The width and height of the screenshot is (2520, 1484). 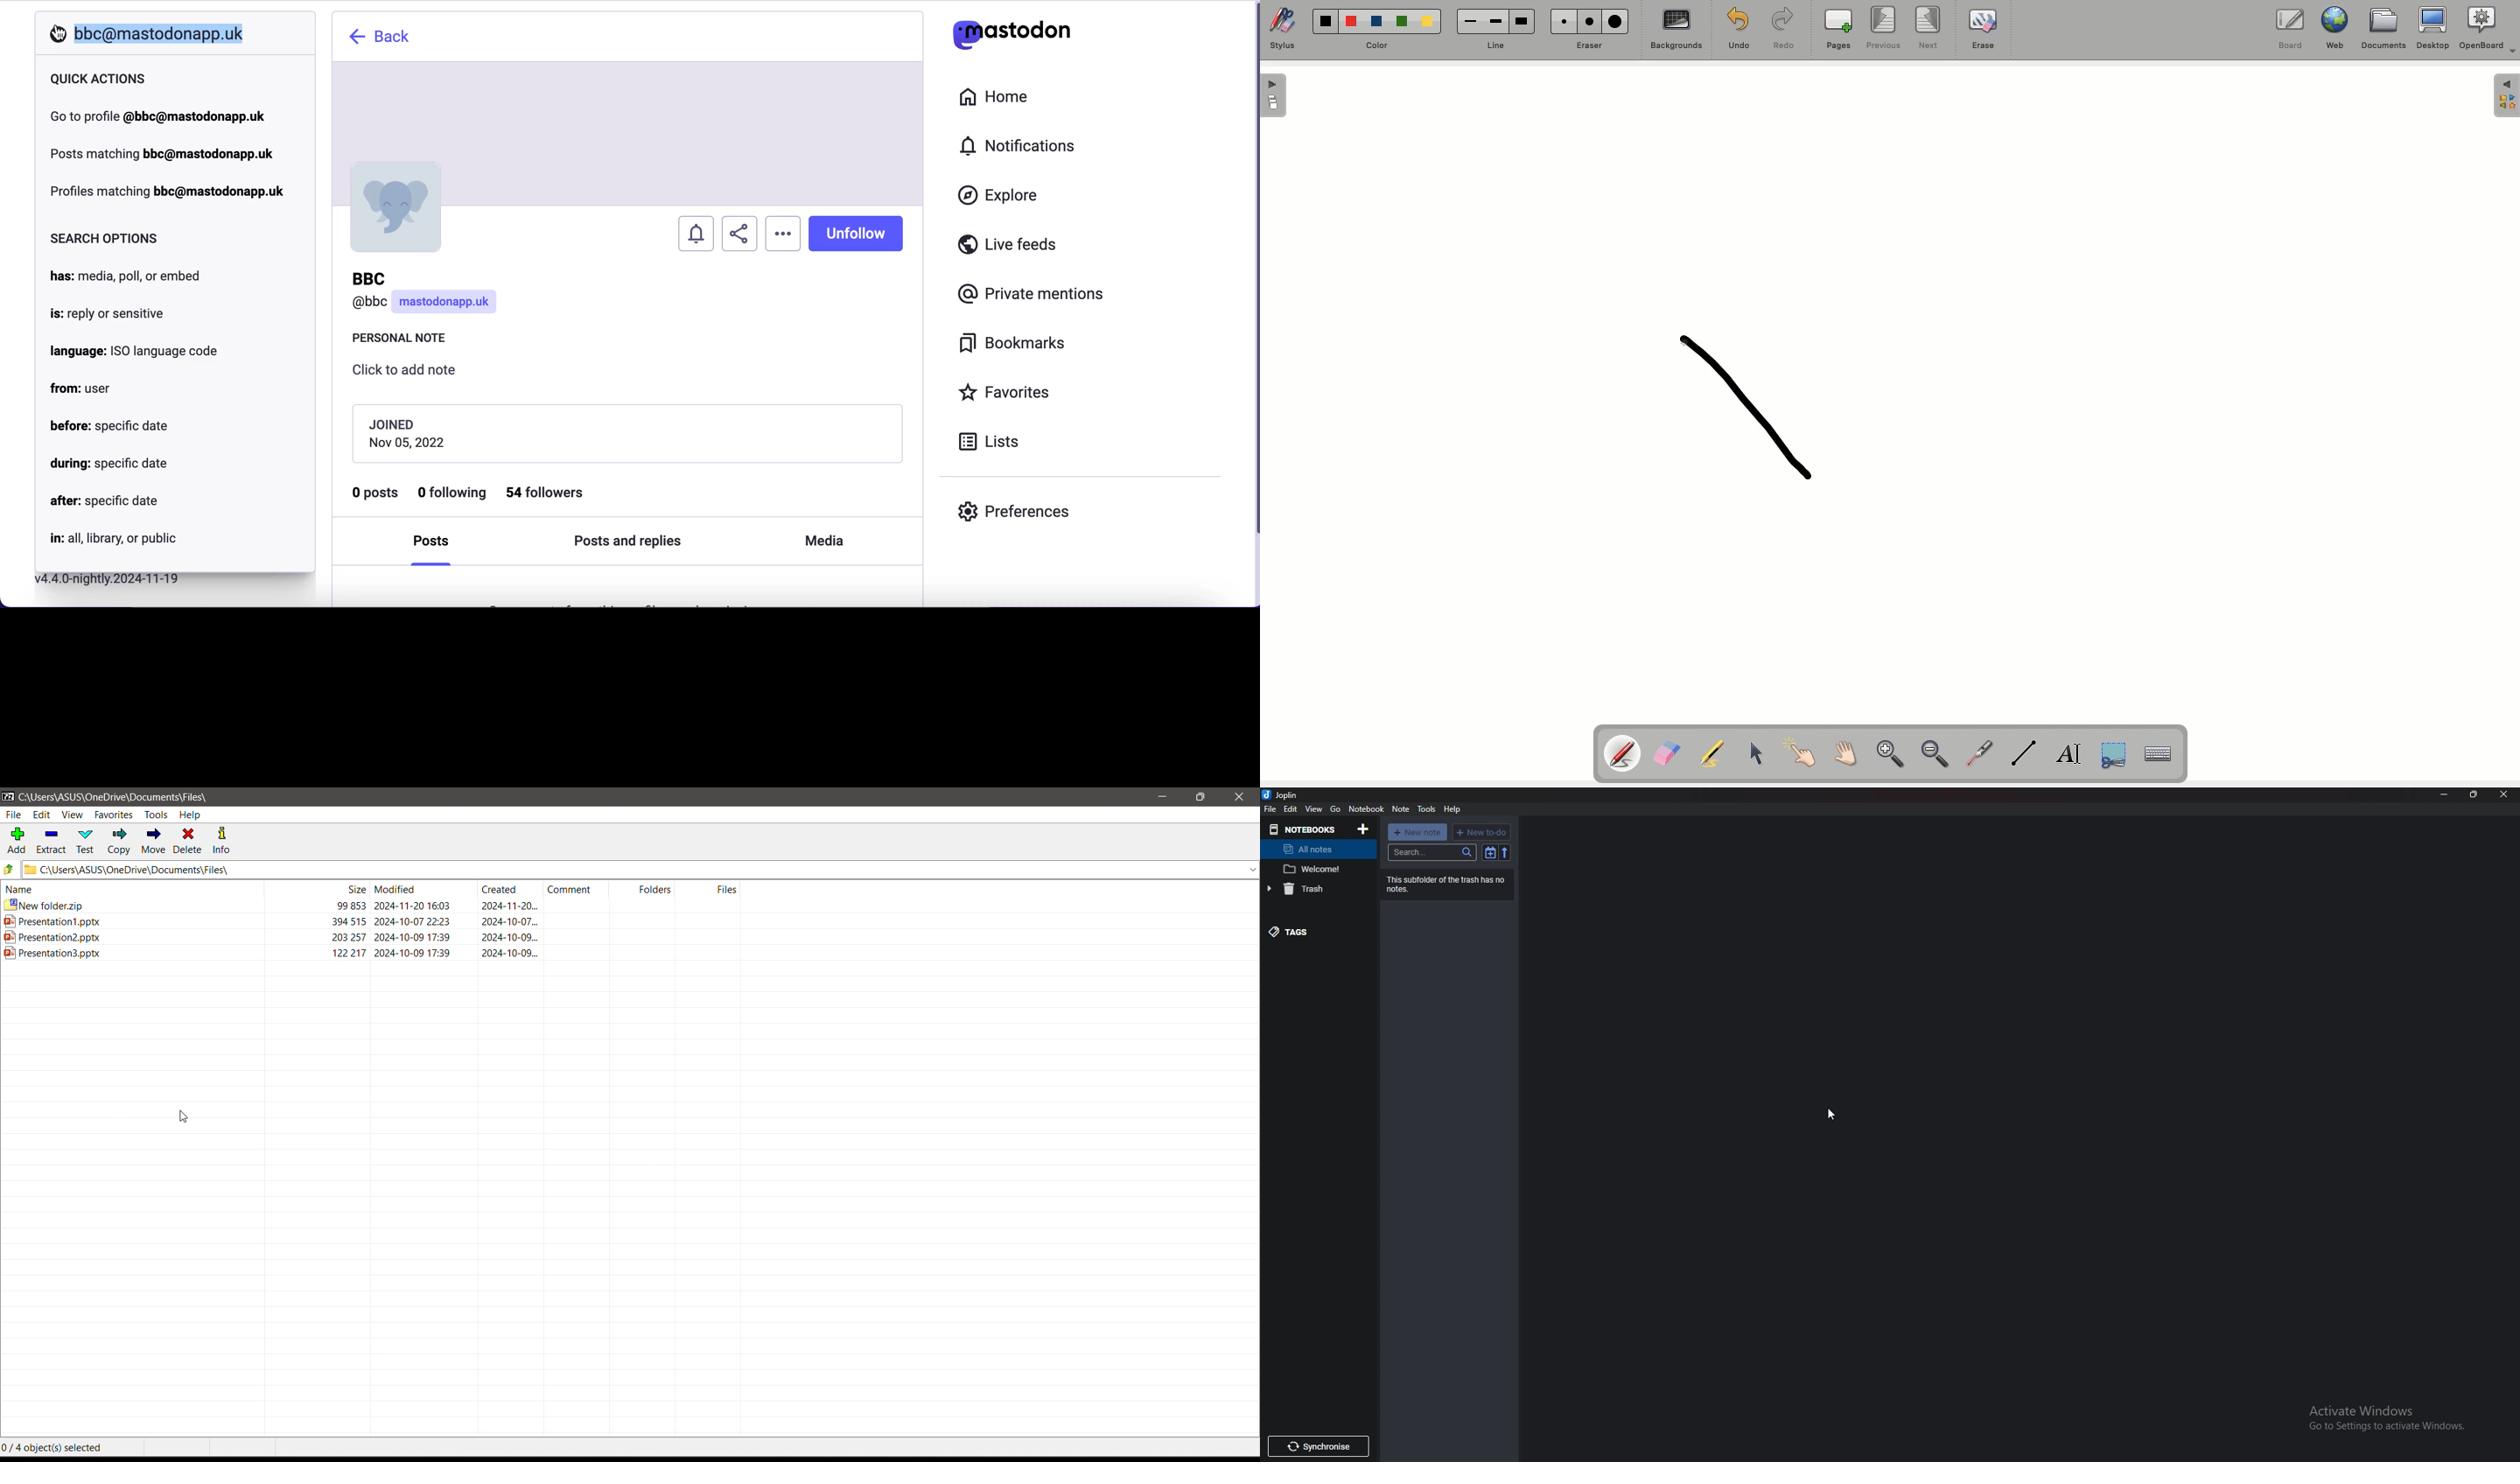 I want to click on Red, so click(x=1352, y=24).